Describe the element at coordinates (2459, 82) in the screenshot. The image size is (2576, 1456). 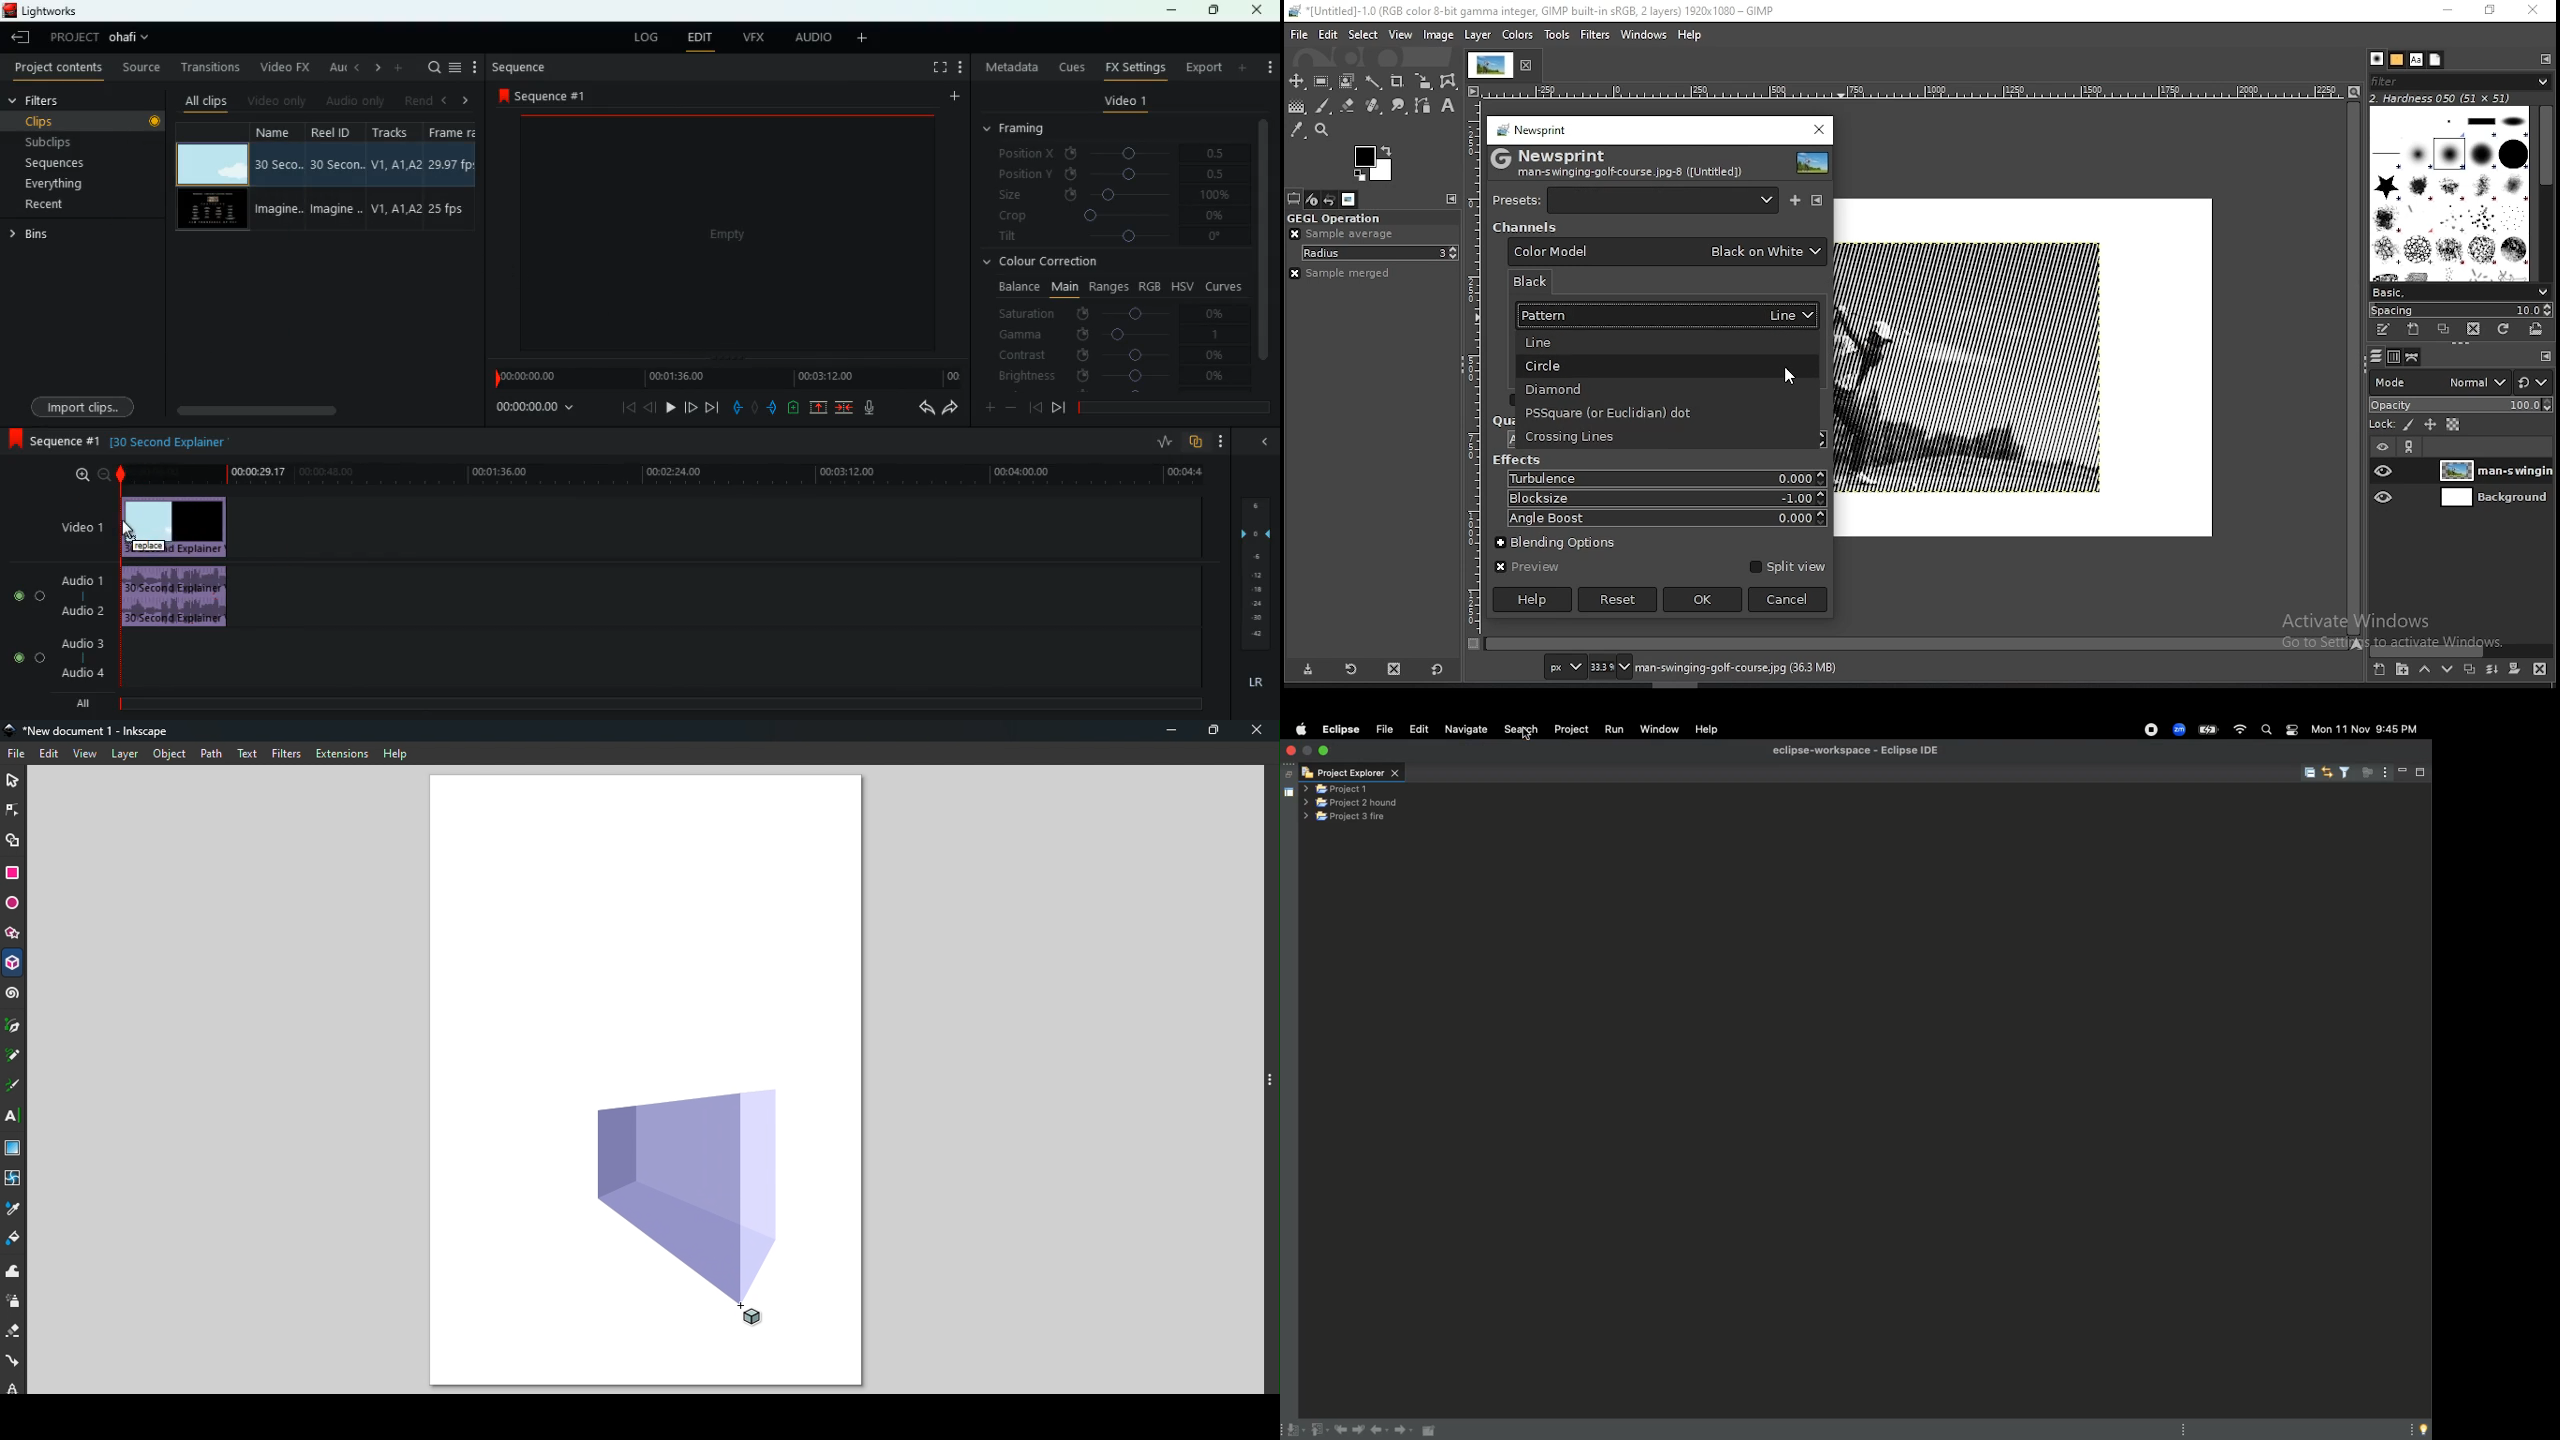
I see `filter brushes` at that location.